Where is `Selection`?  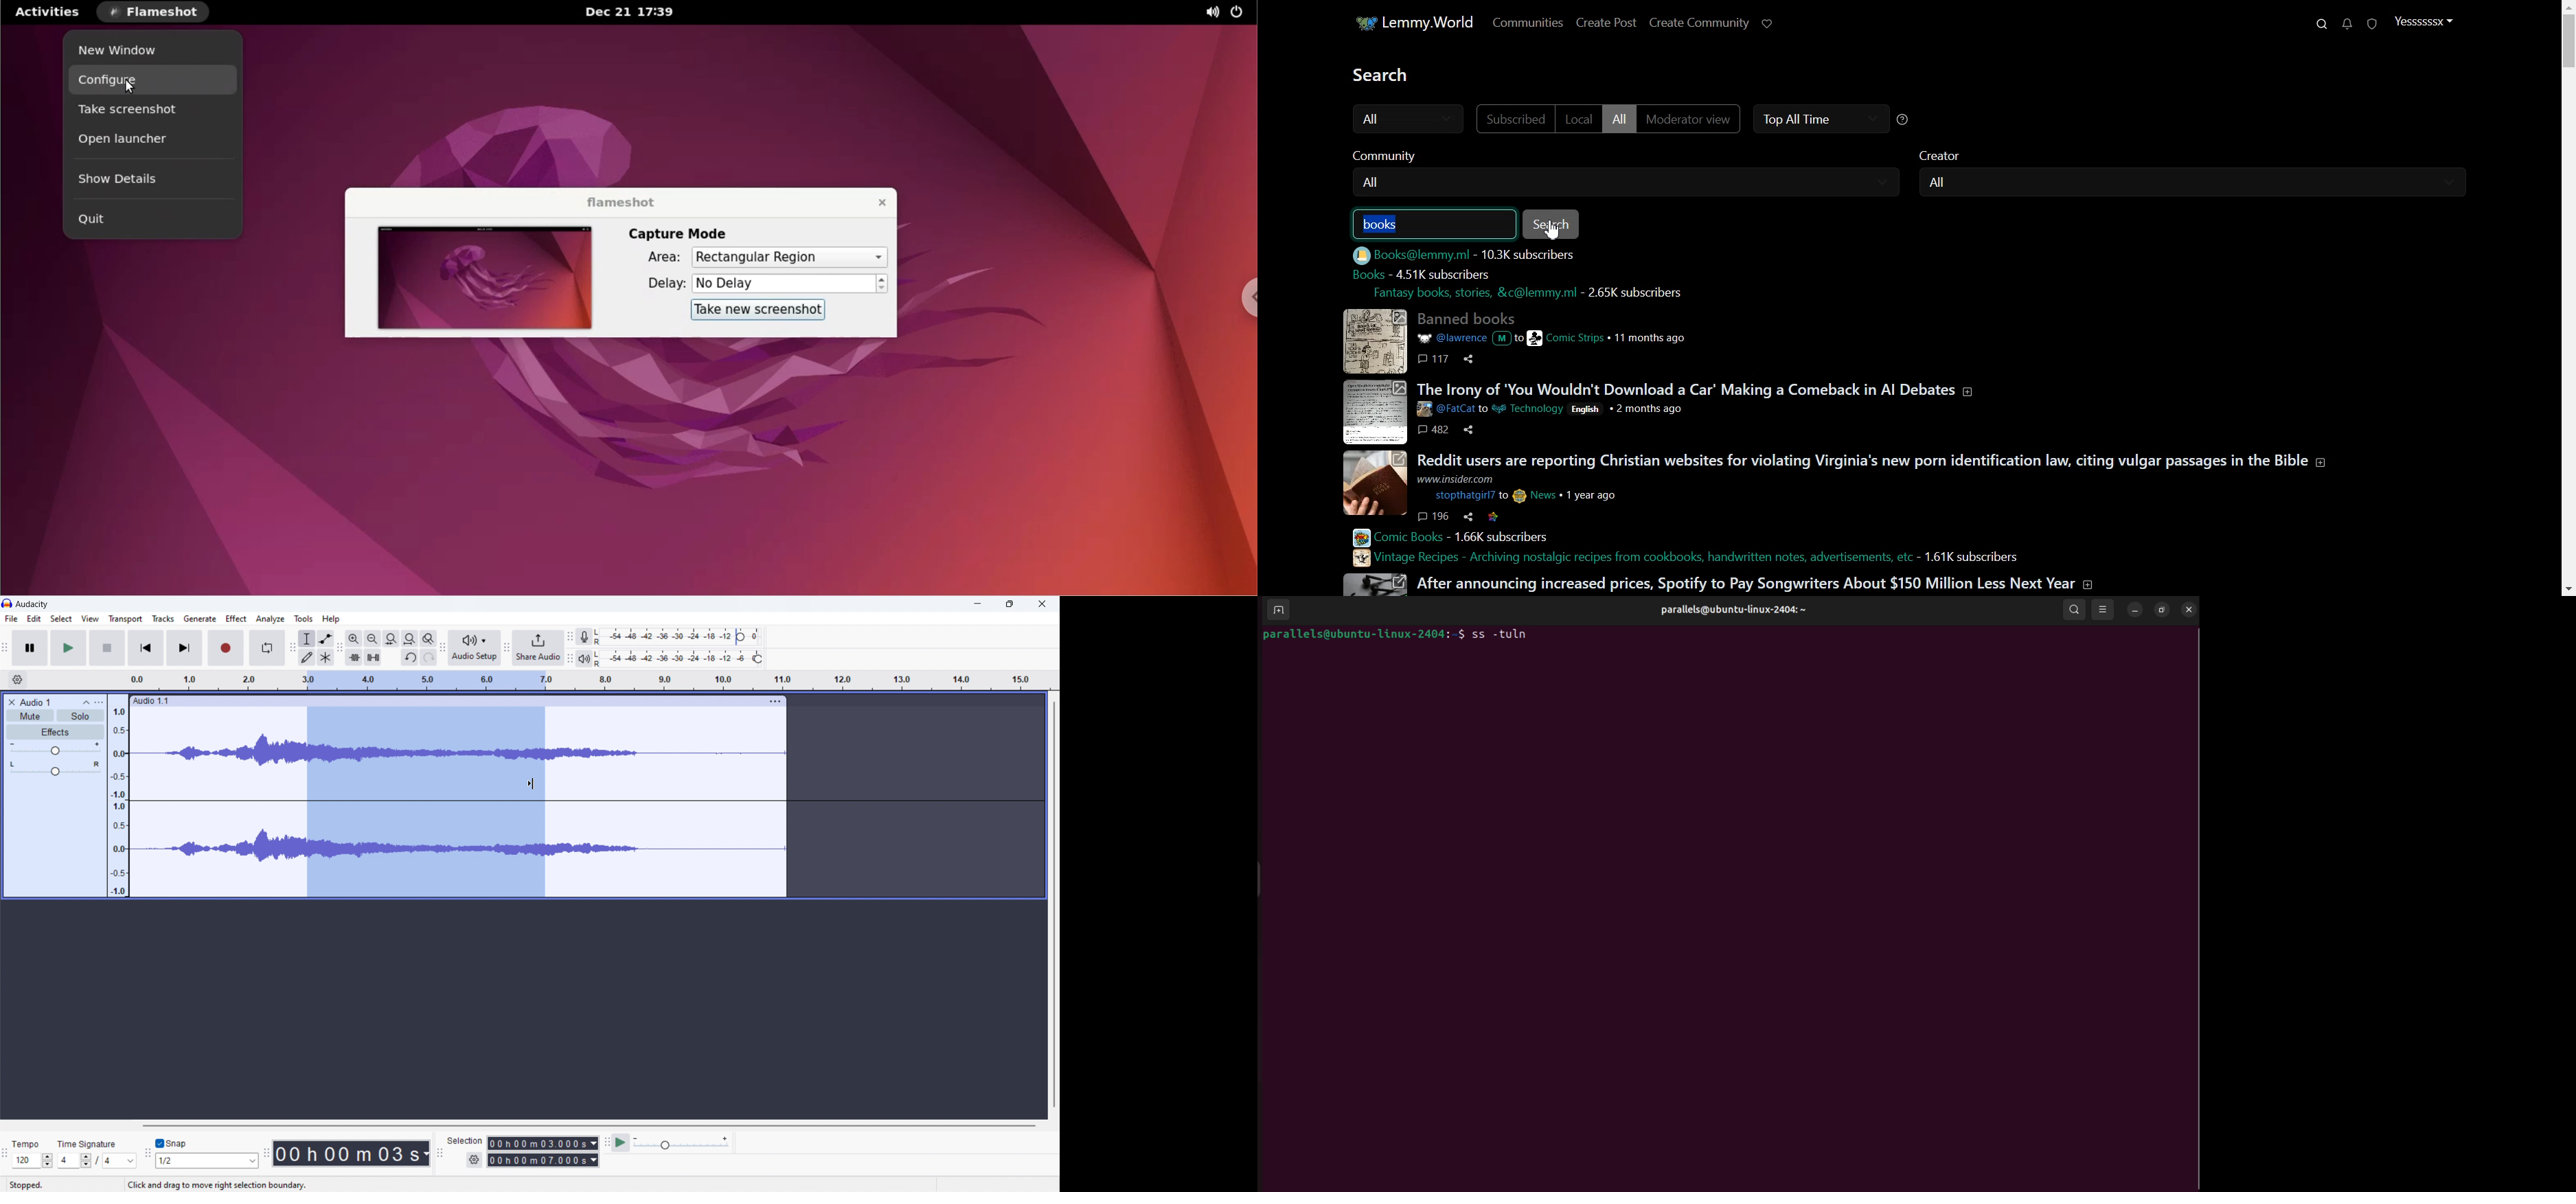
Selection is located at coordinates (465, 1142).